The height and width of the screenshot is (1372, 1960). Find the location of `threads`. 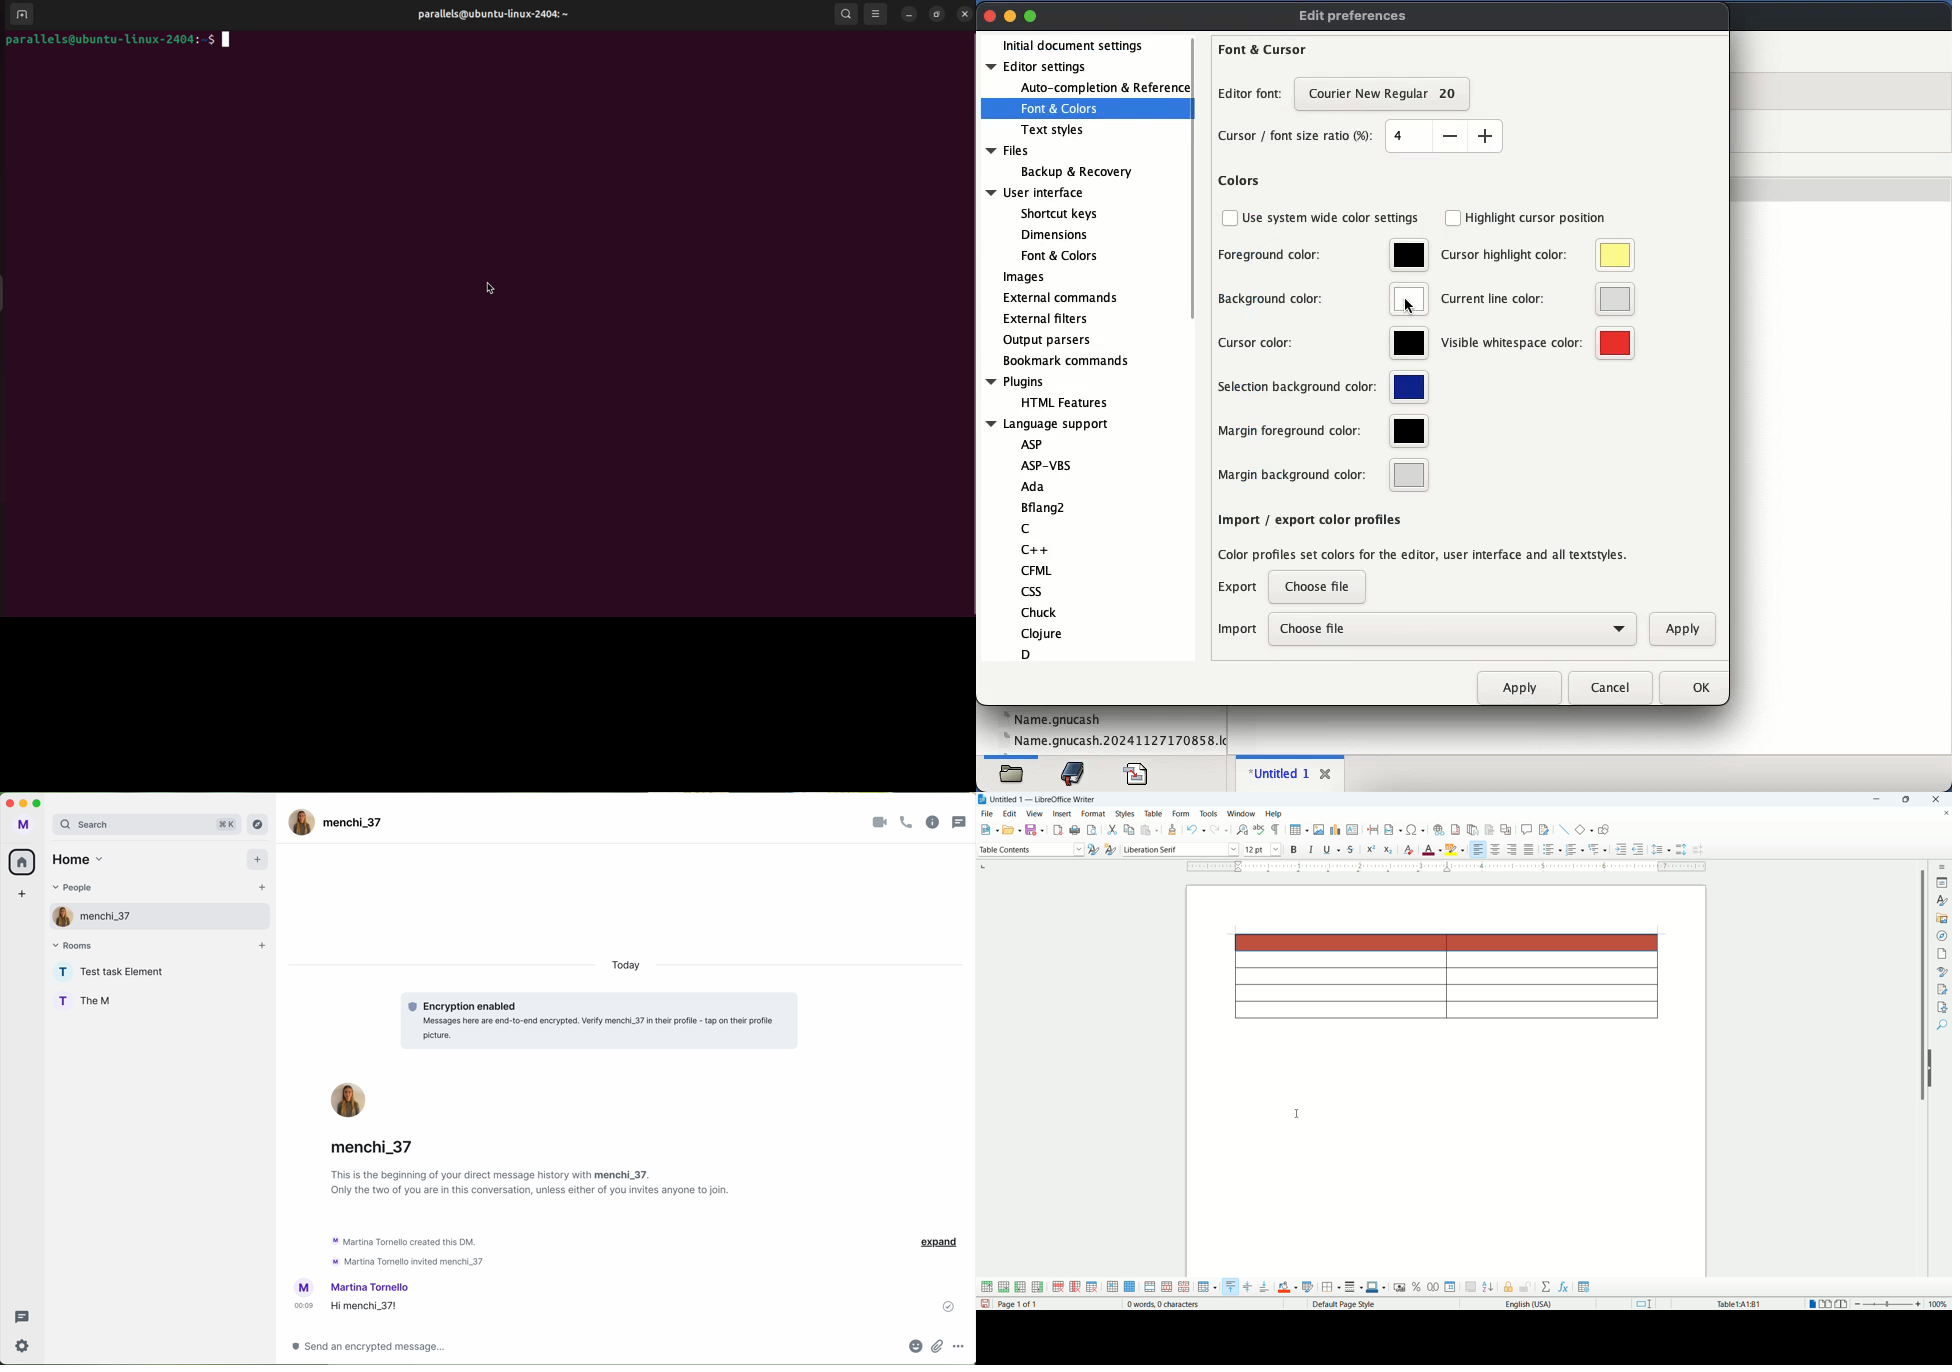

threads is located at coordinates (961, 821).